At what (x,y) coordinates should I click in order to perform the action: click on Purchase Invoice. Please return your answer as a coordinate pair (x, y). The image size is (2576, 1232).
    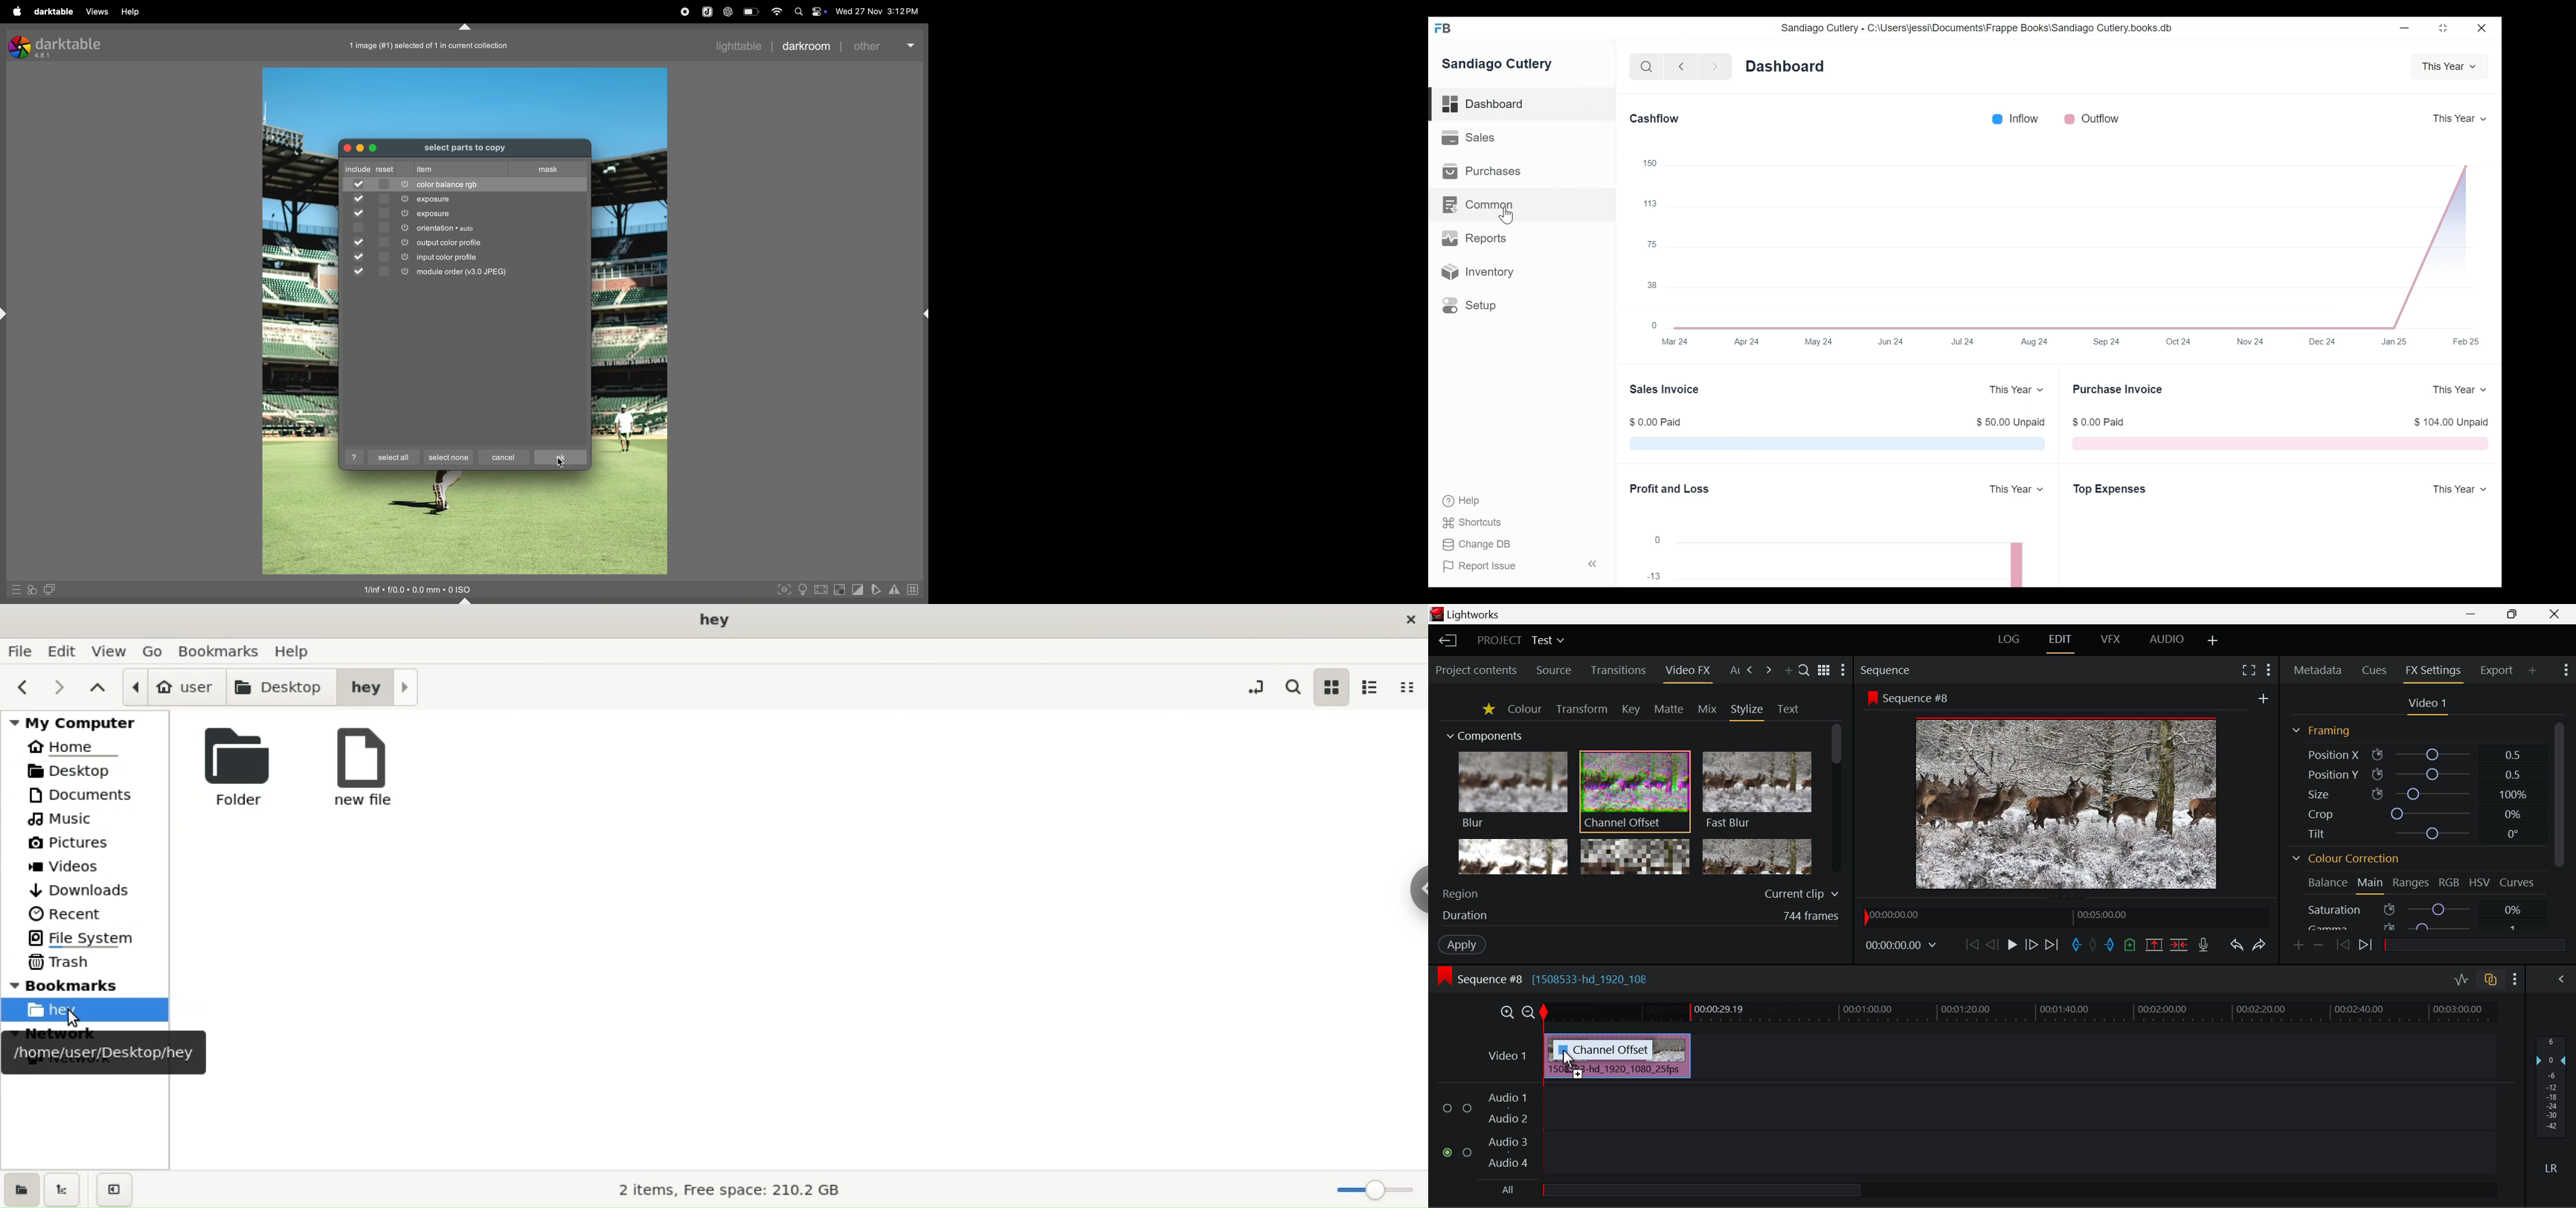
    Looking at the image, I should click on (2120, 390).